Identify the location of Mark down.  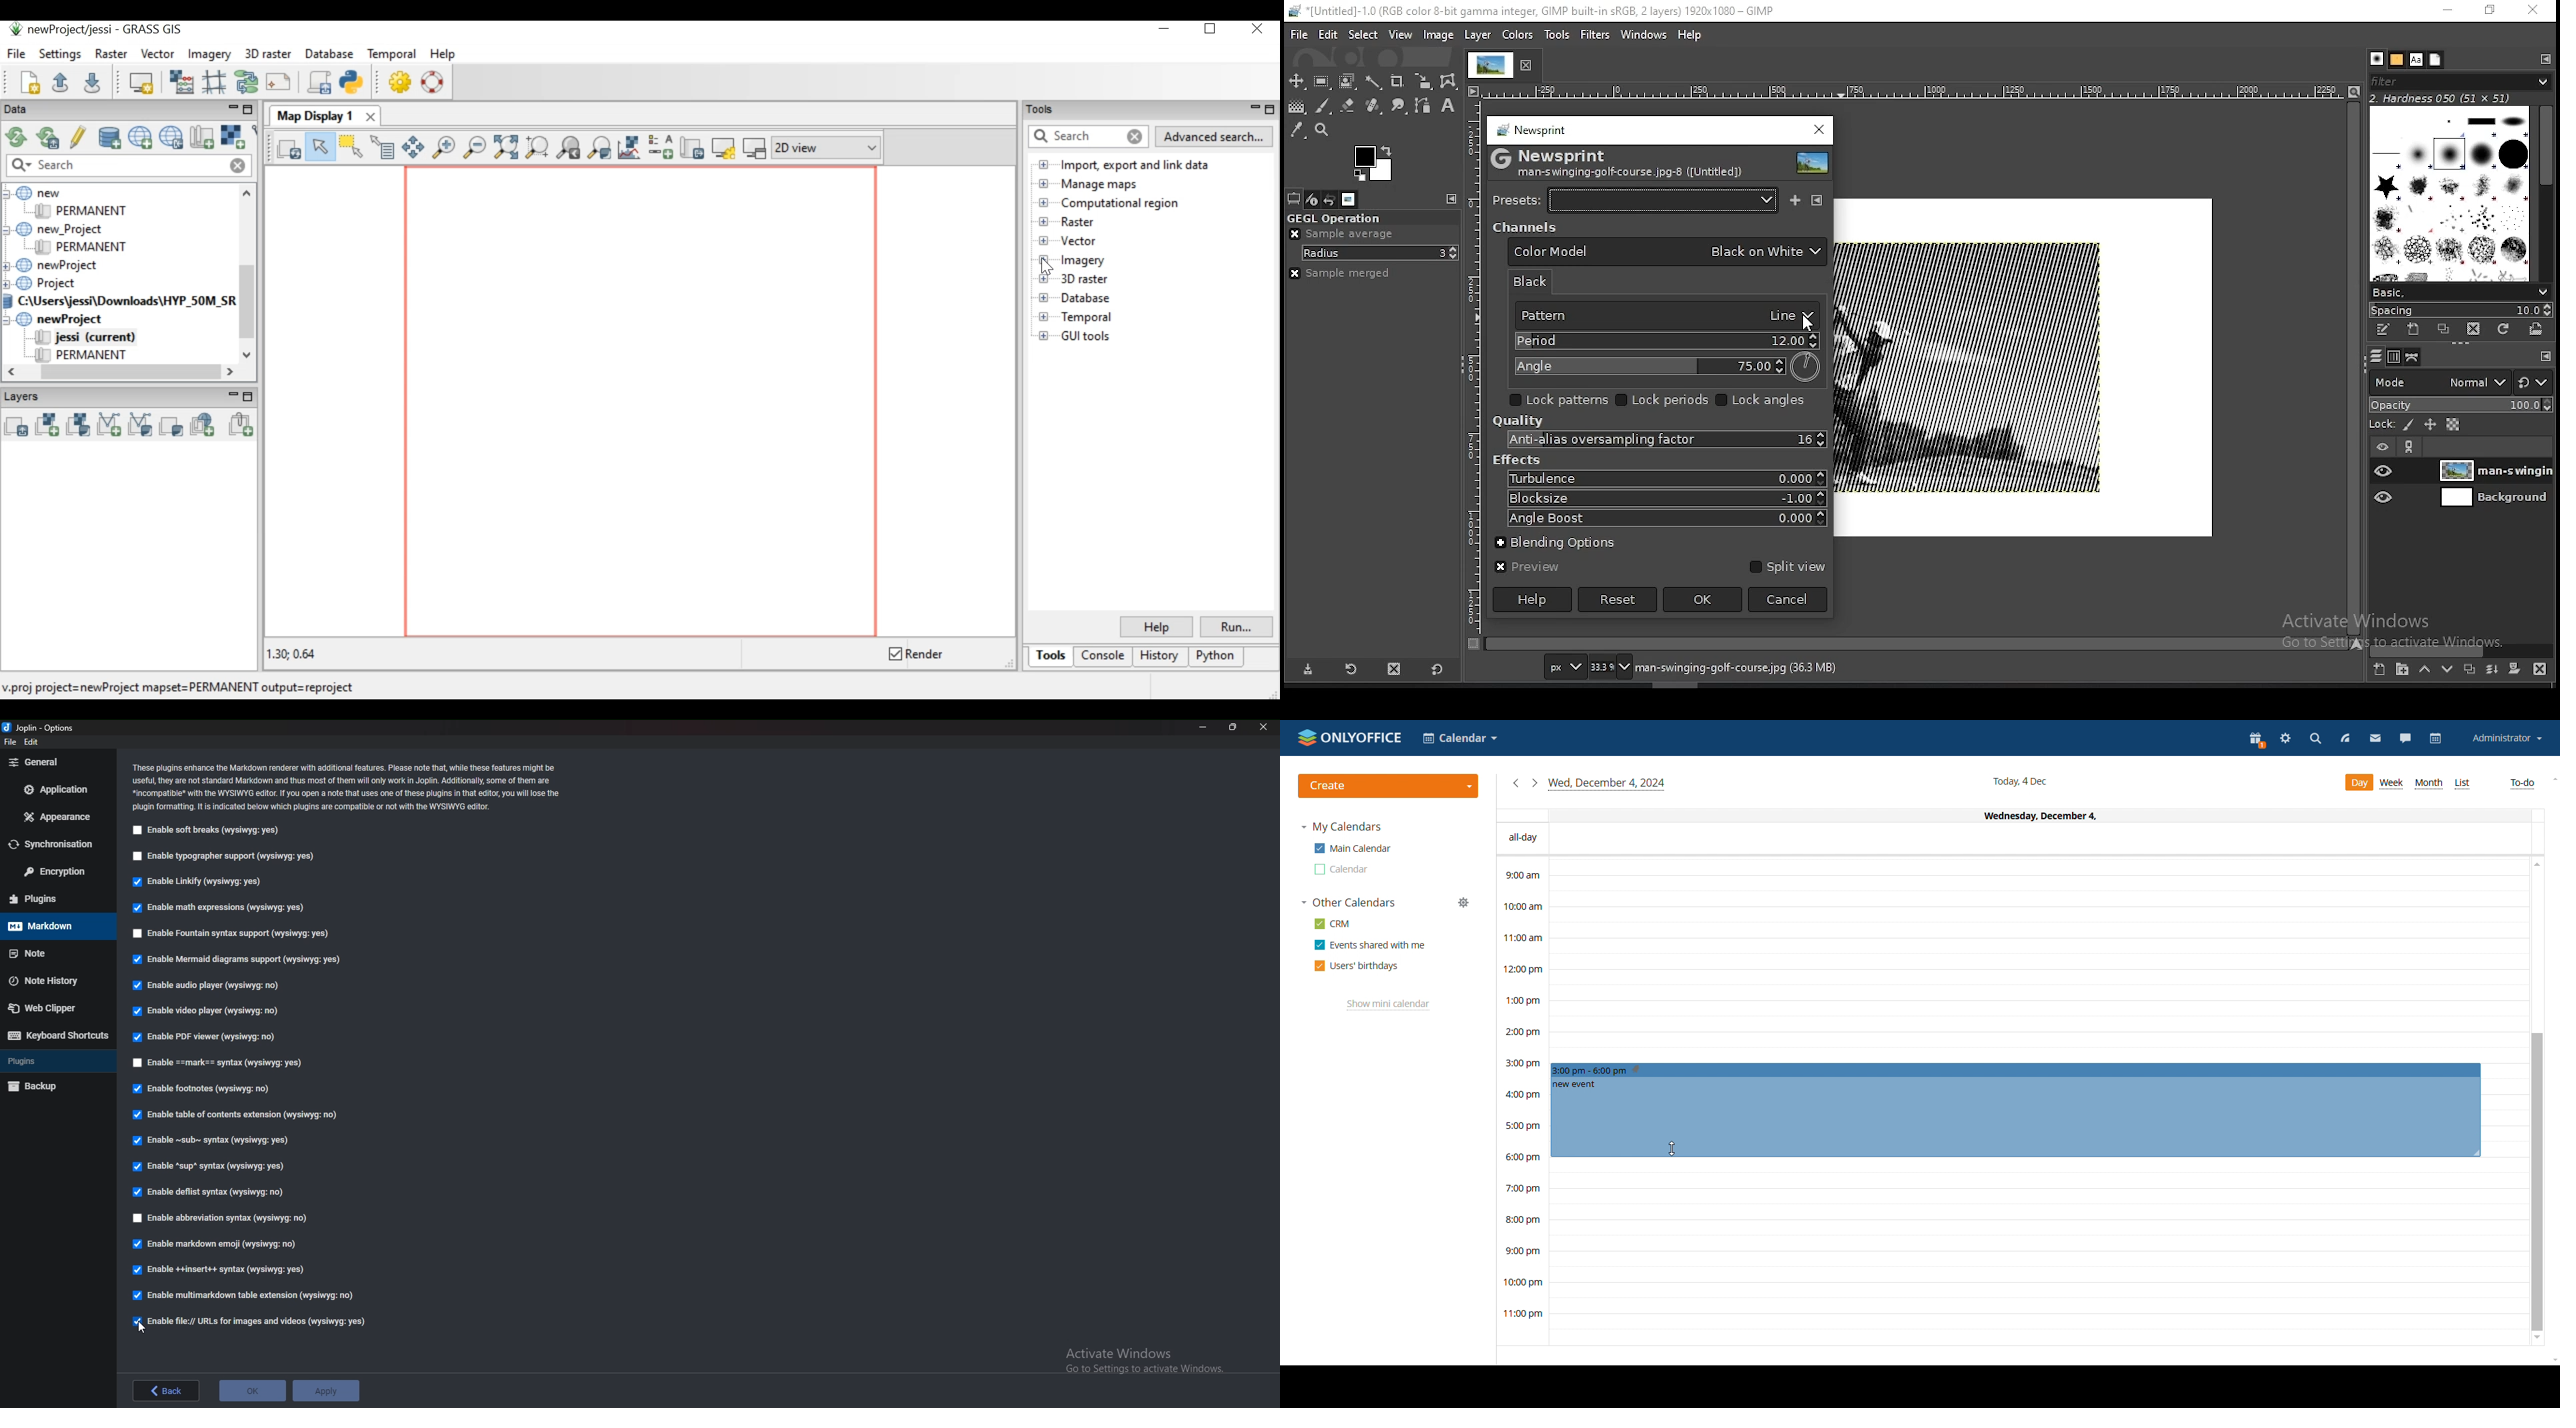
(49, 927).